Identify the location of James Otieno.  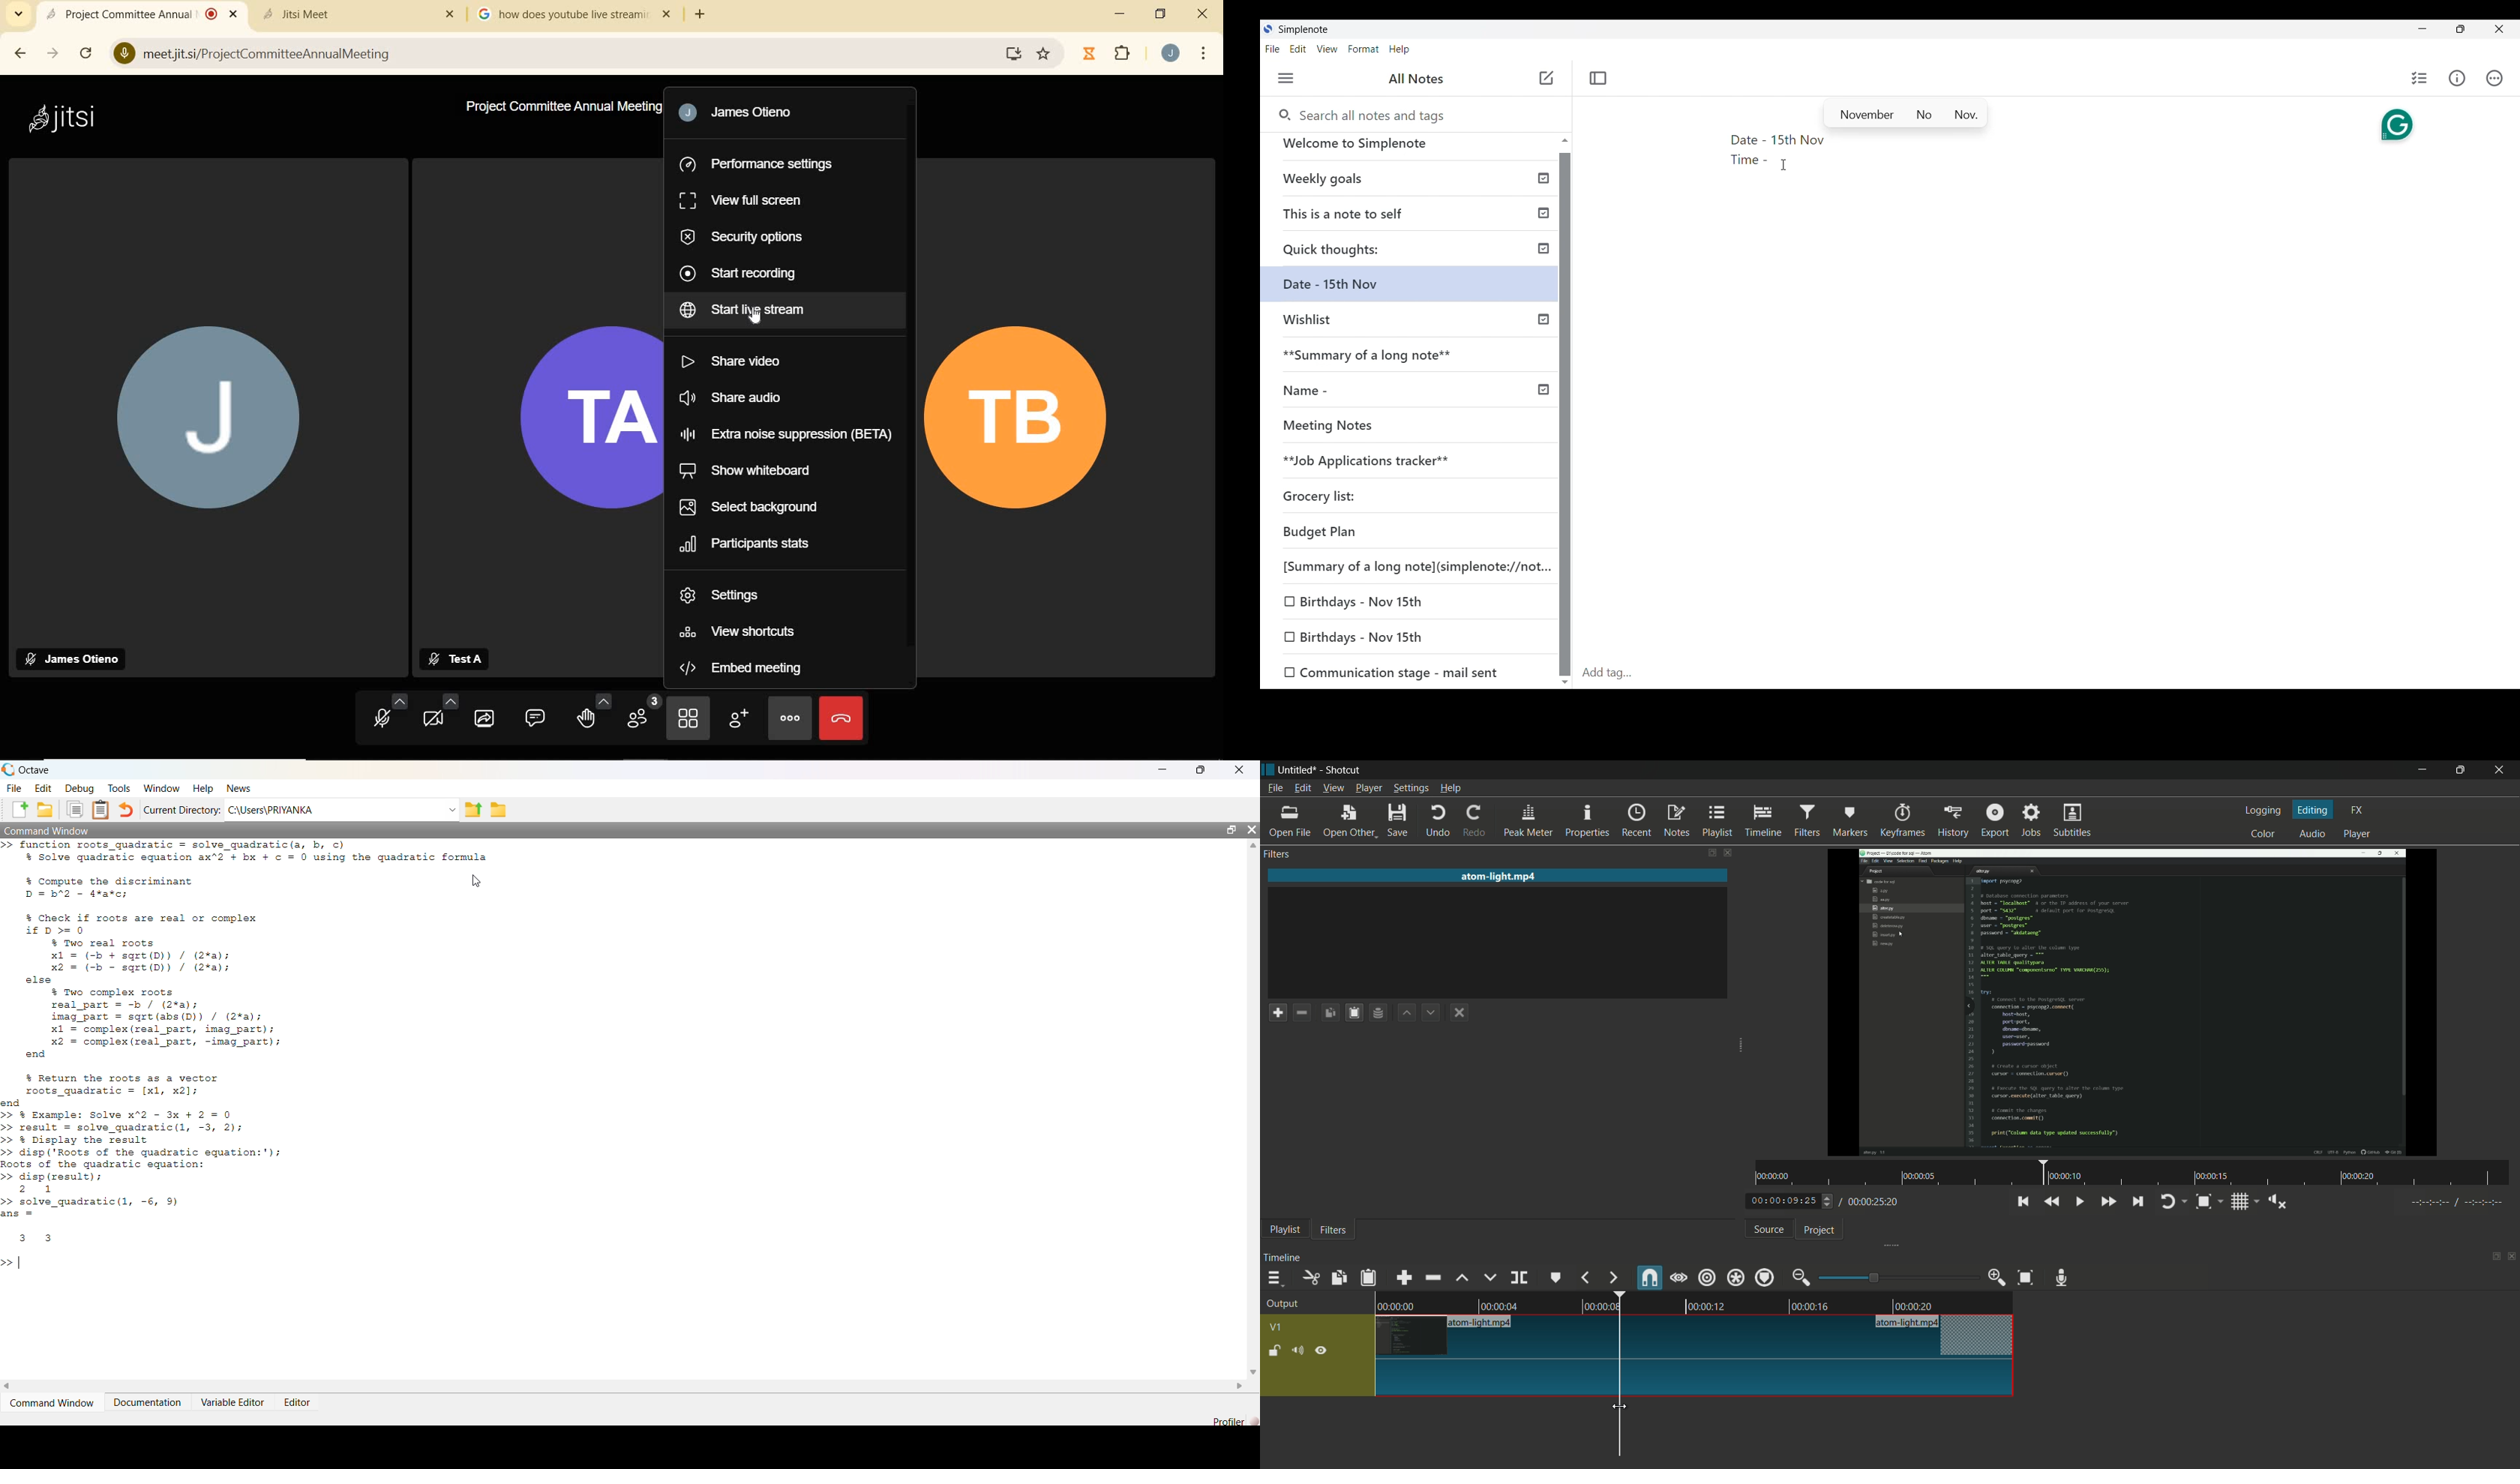
(76, 658).